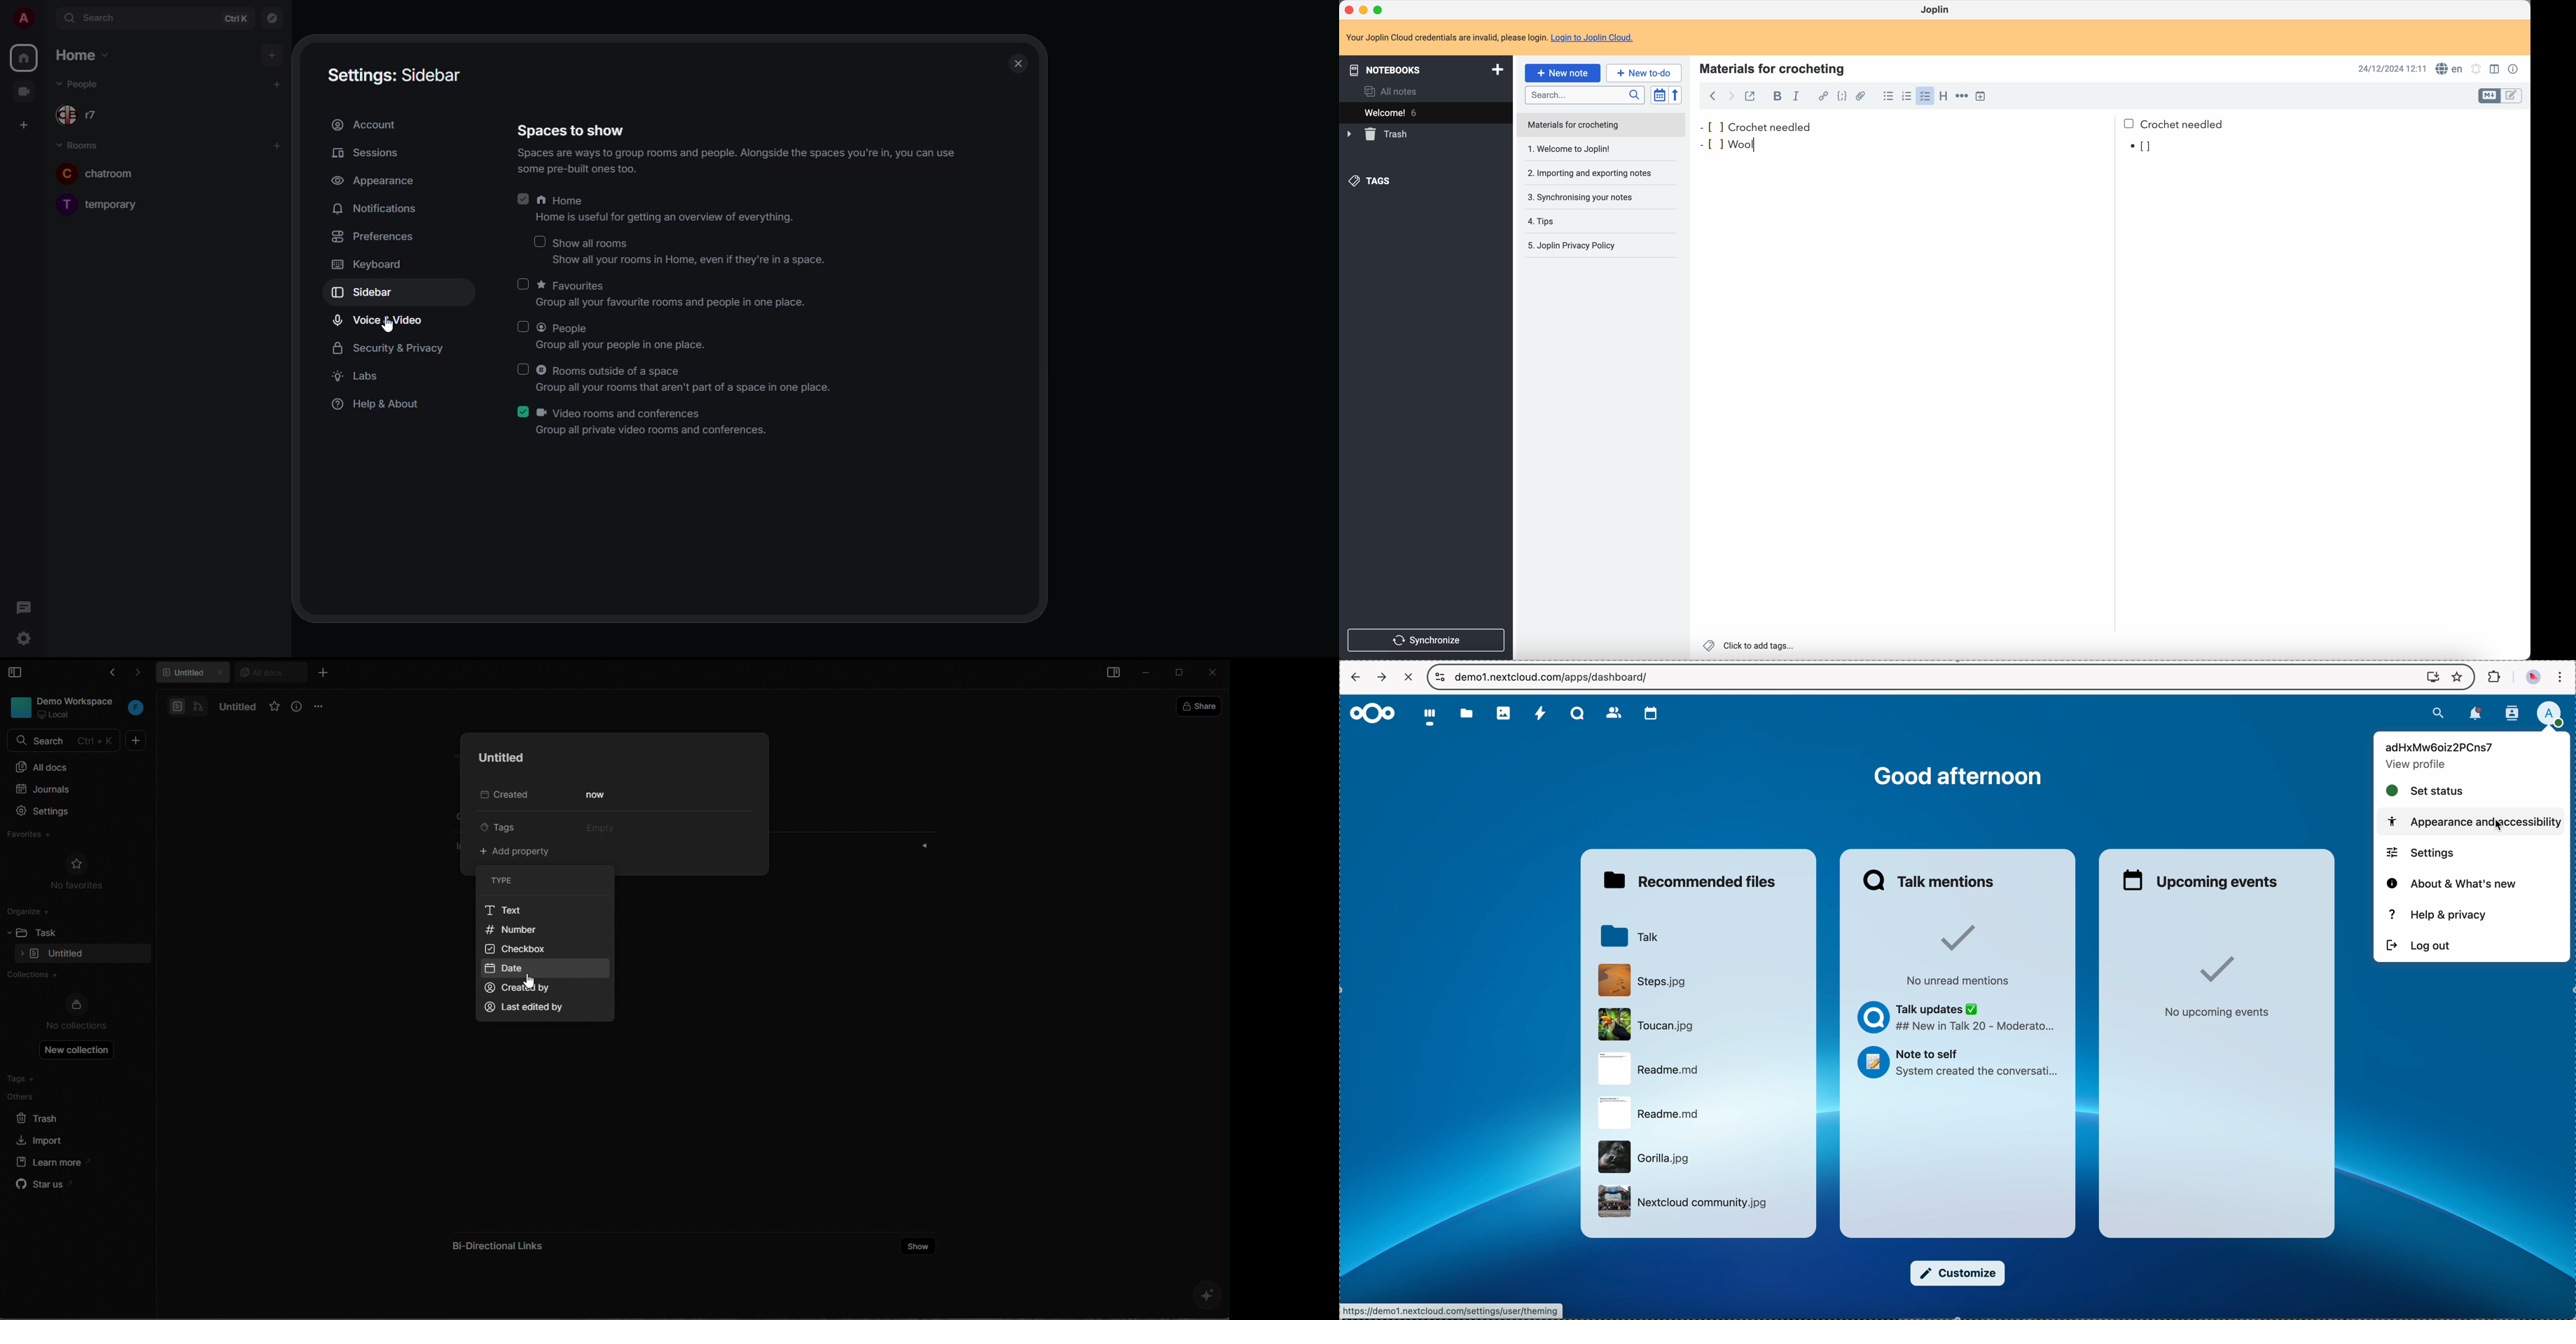  I want to click on synchronising your notes, so click(1596, 197).